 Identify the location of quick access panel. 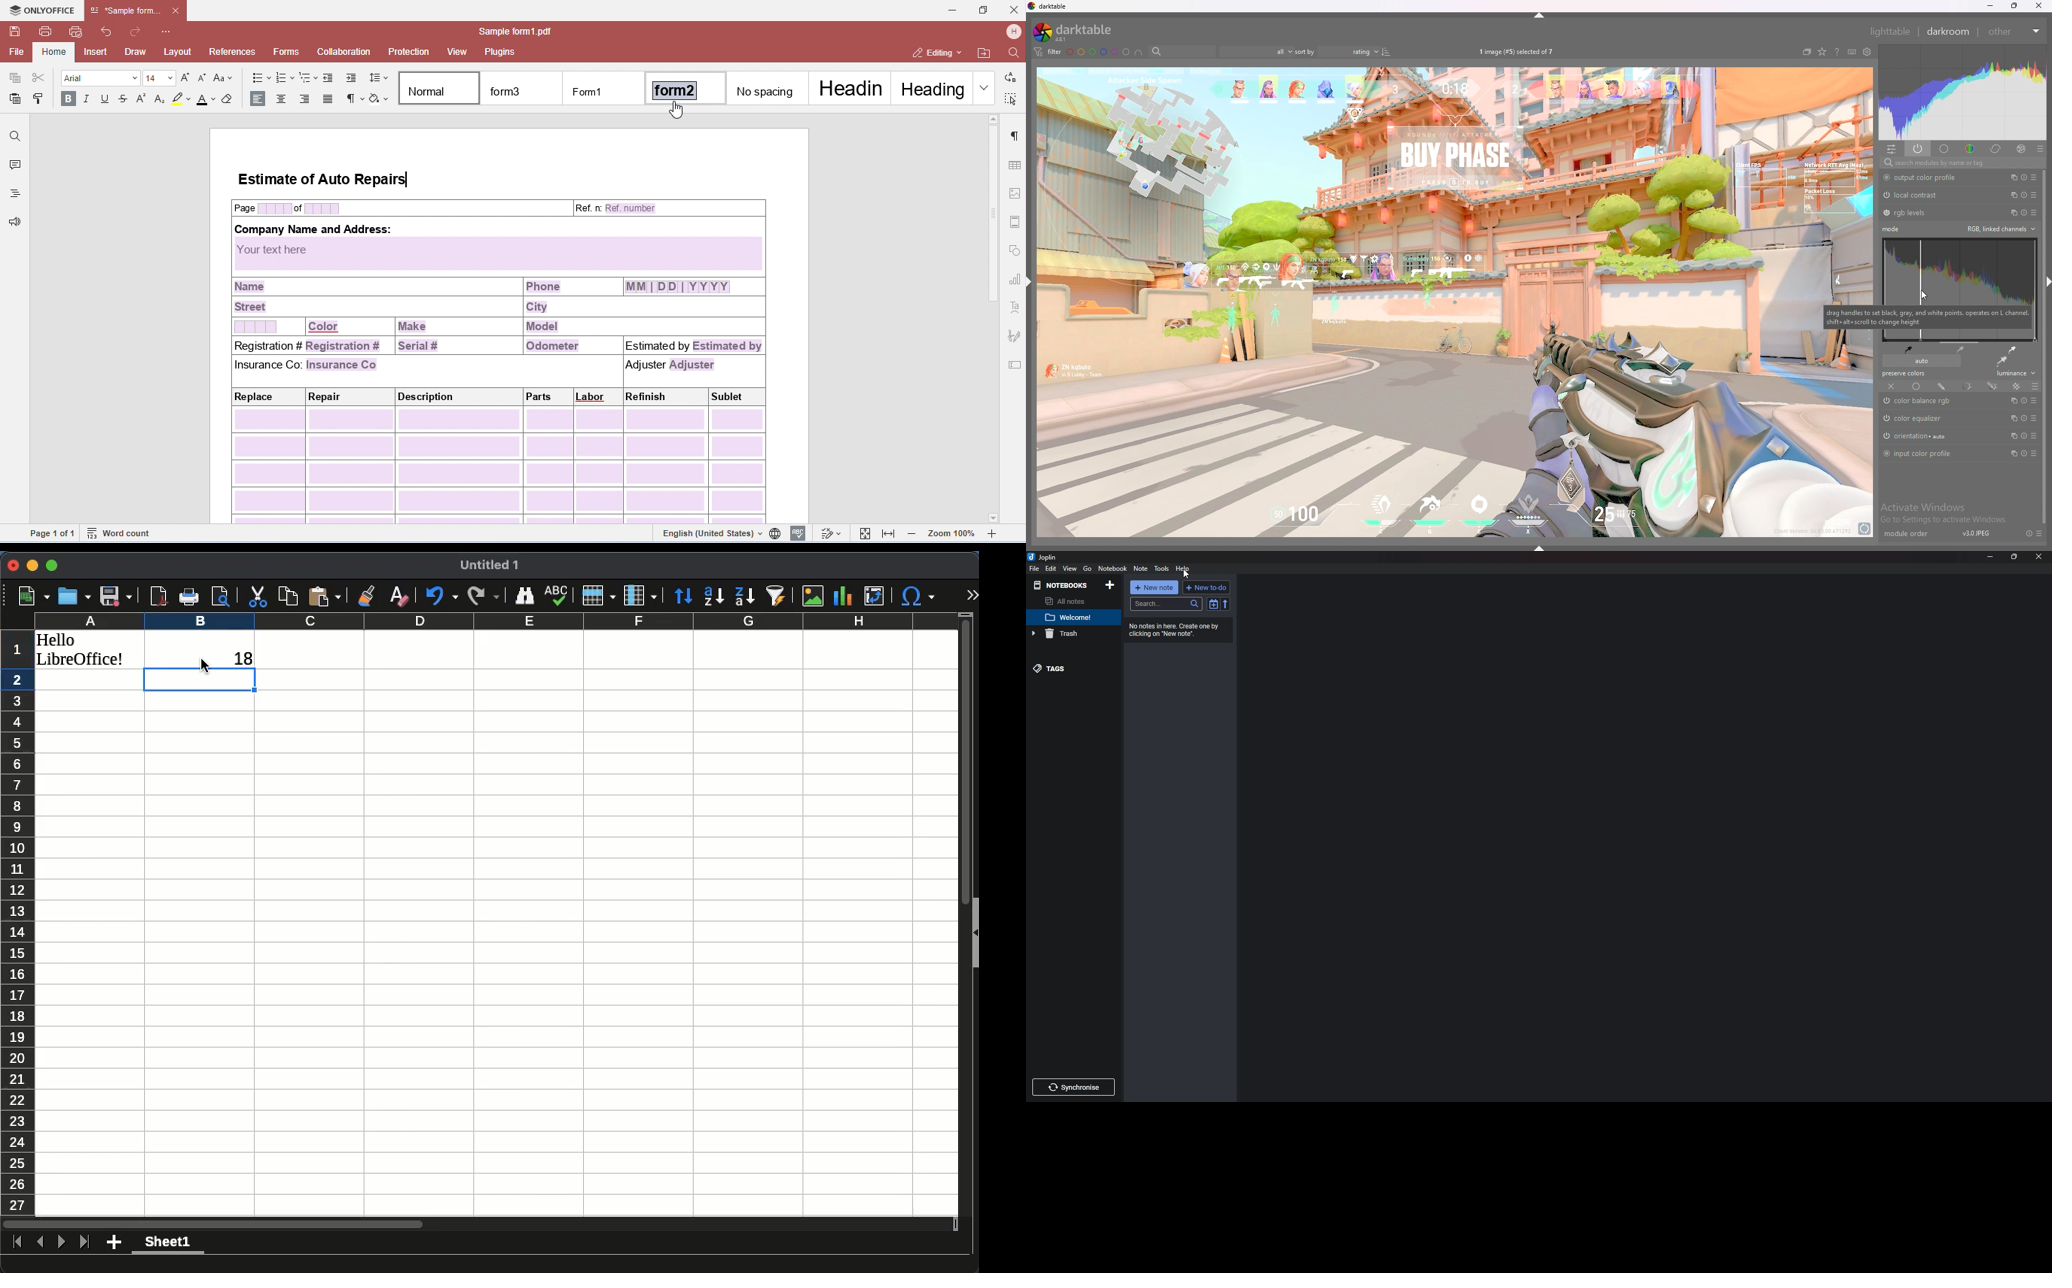
(1892, 149).